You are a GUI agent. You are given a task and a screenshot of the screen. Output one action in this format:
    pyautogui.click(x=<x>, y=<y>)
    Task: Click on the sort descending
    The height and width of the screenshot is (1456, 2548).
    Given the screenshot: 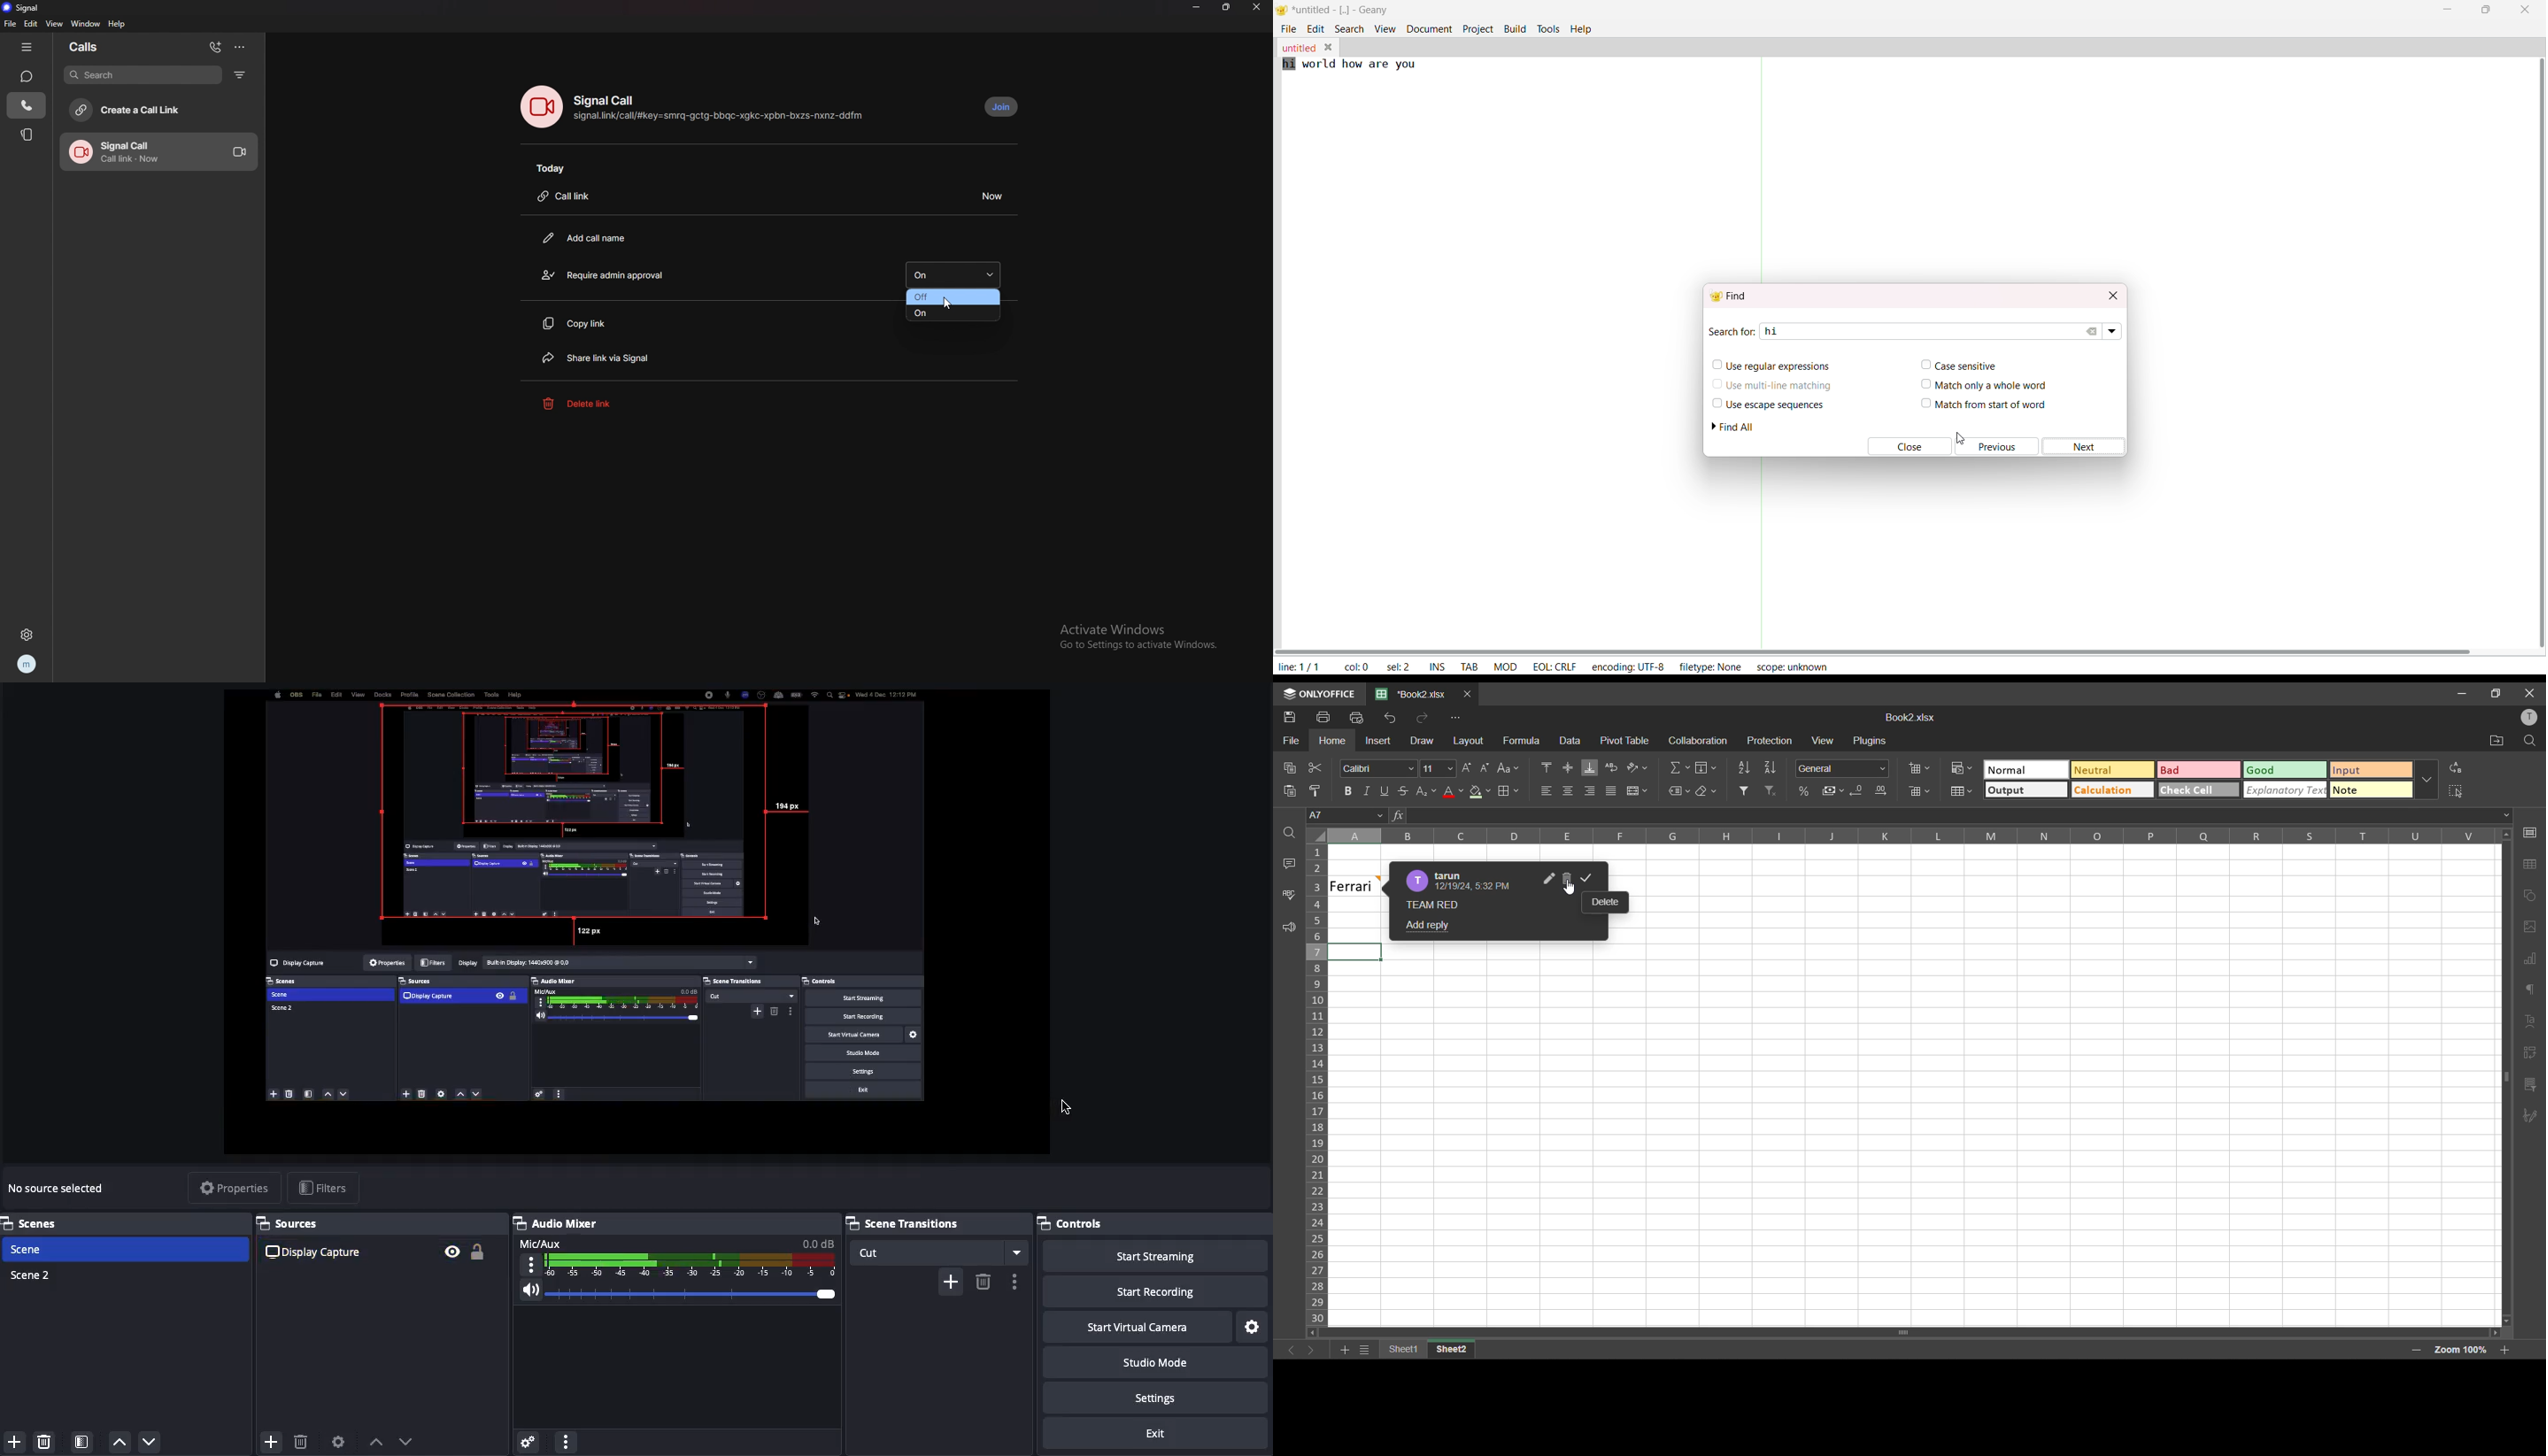 What is the action you would take?
    pyautogui.click(x=1772, y=767)
    